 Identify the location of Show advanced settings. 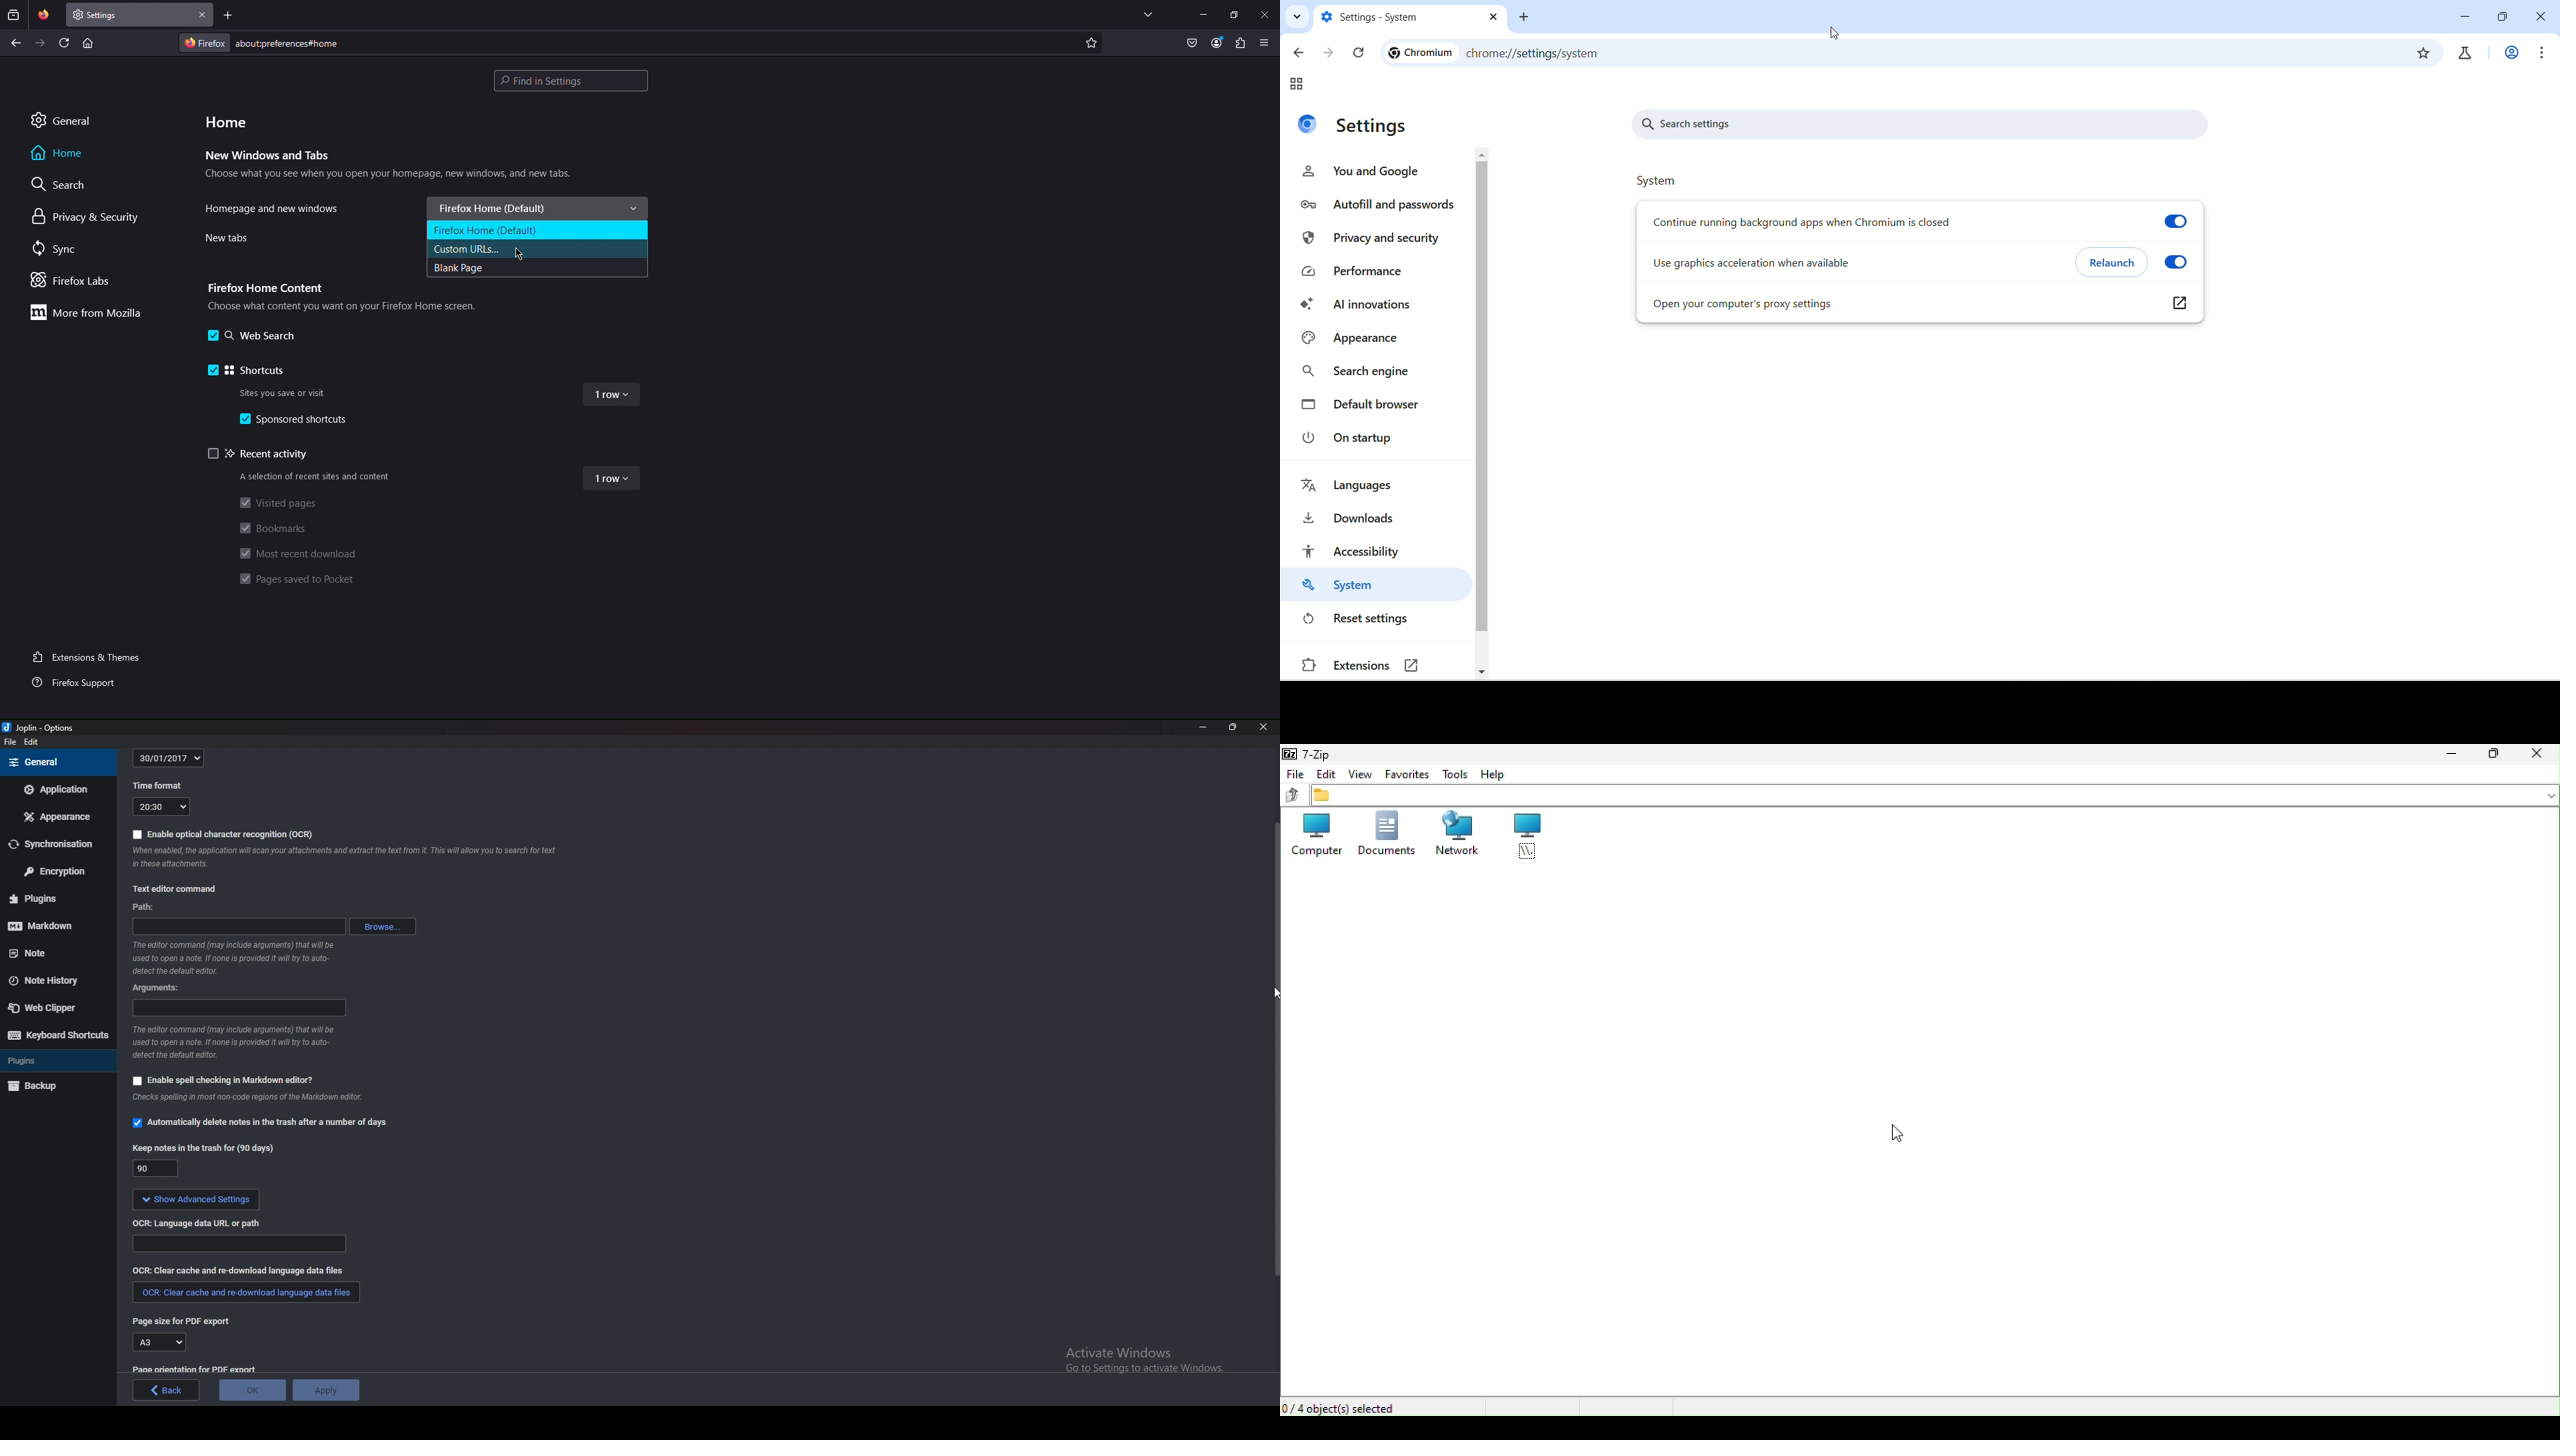
(196, 1201).